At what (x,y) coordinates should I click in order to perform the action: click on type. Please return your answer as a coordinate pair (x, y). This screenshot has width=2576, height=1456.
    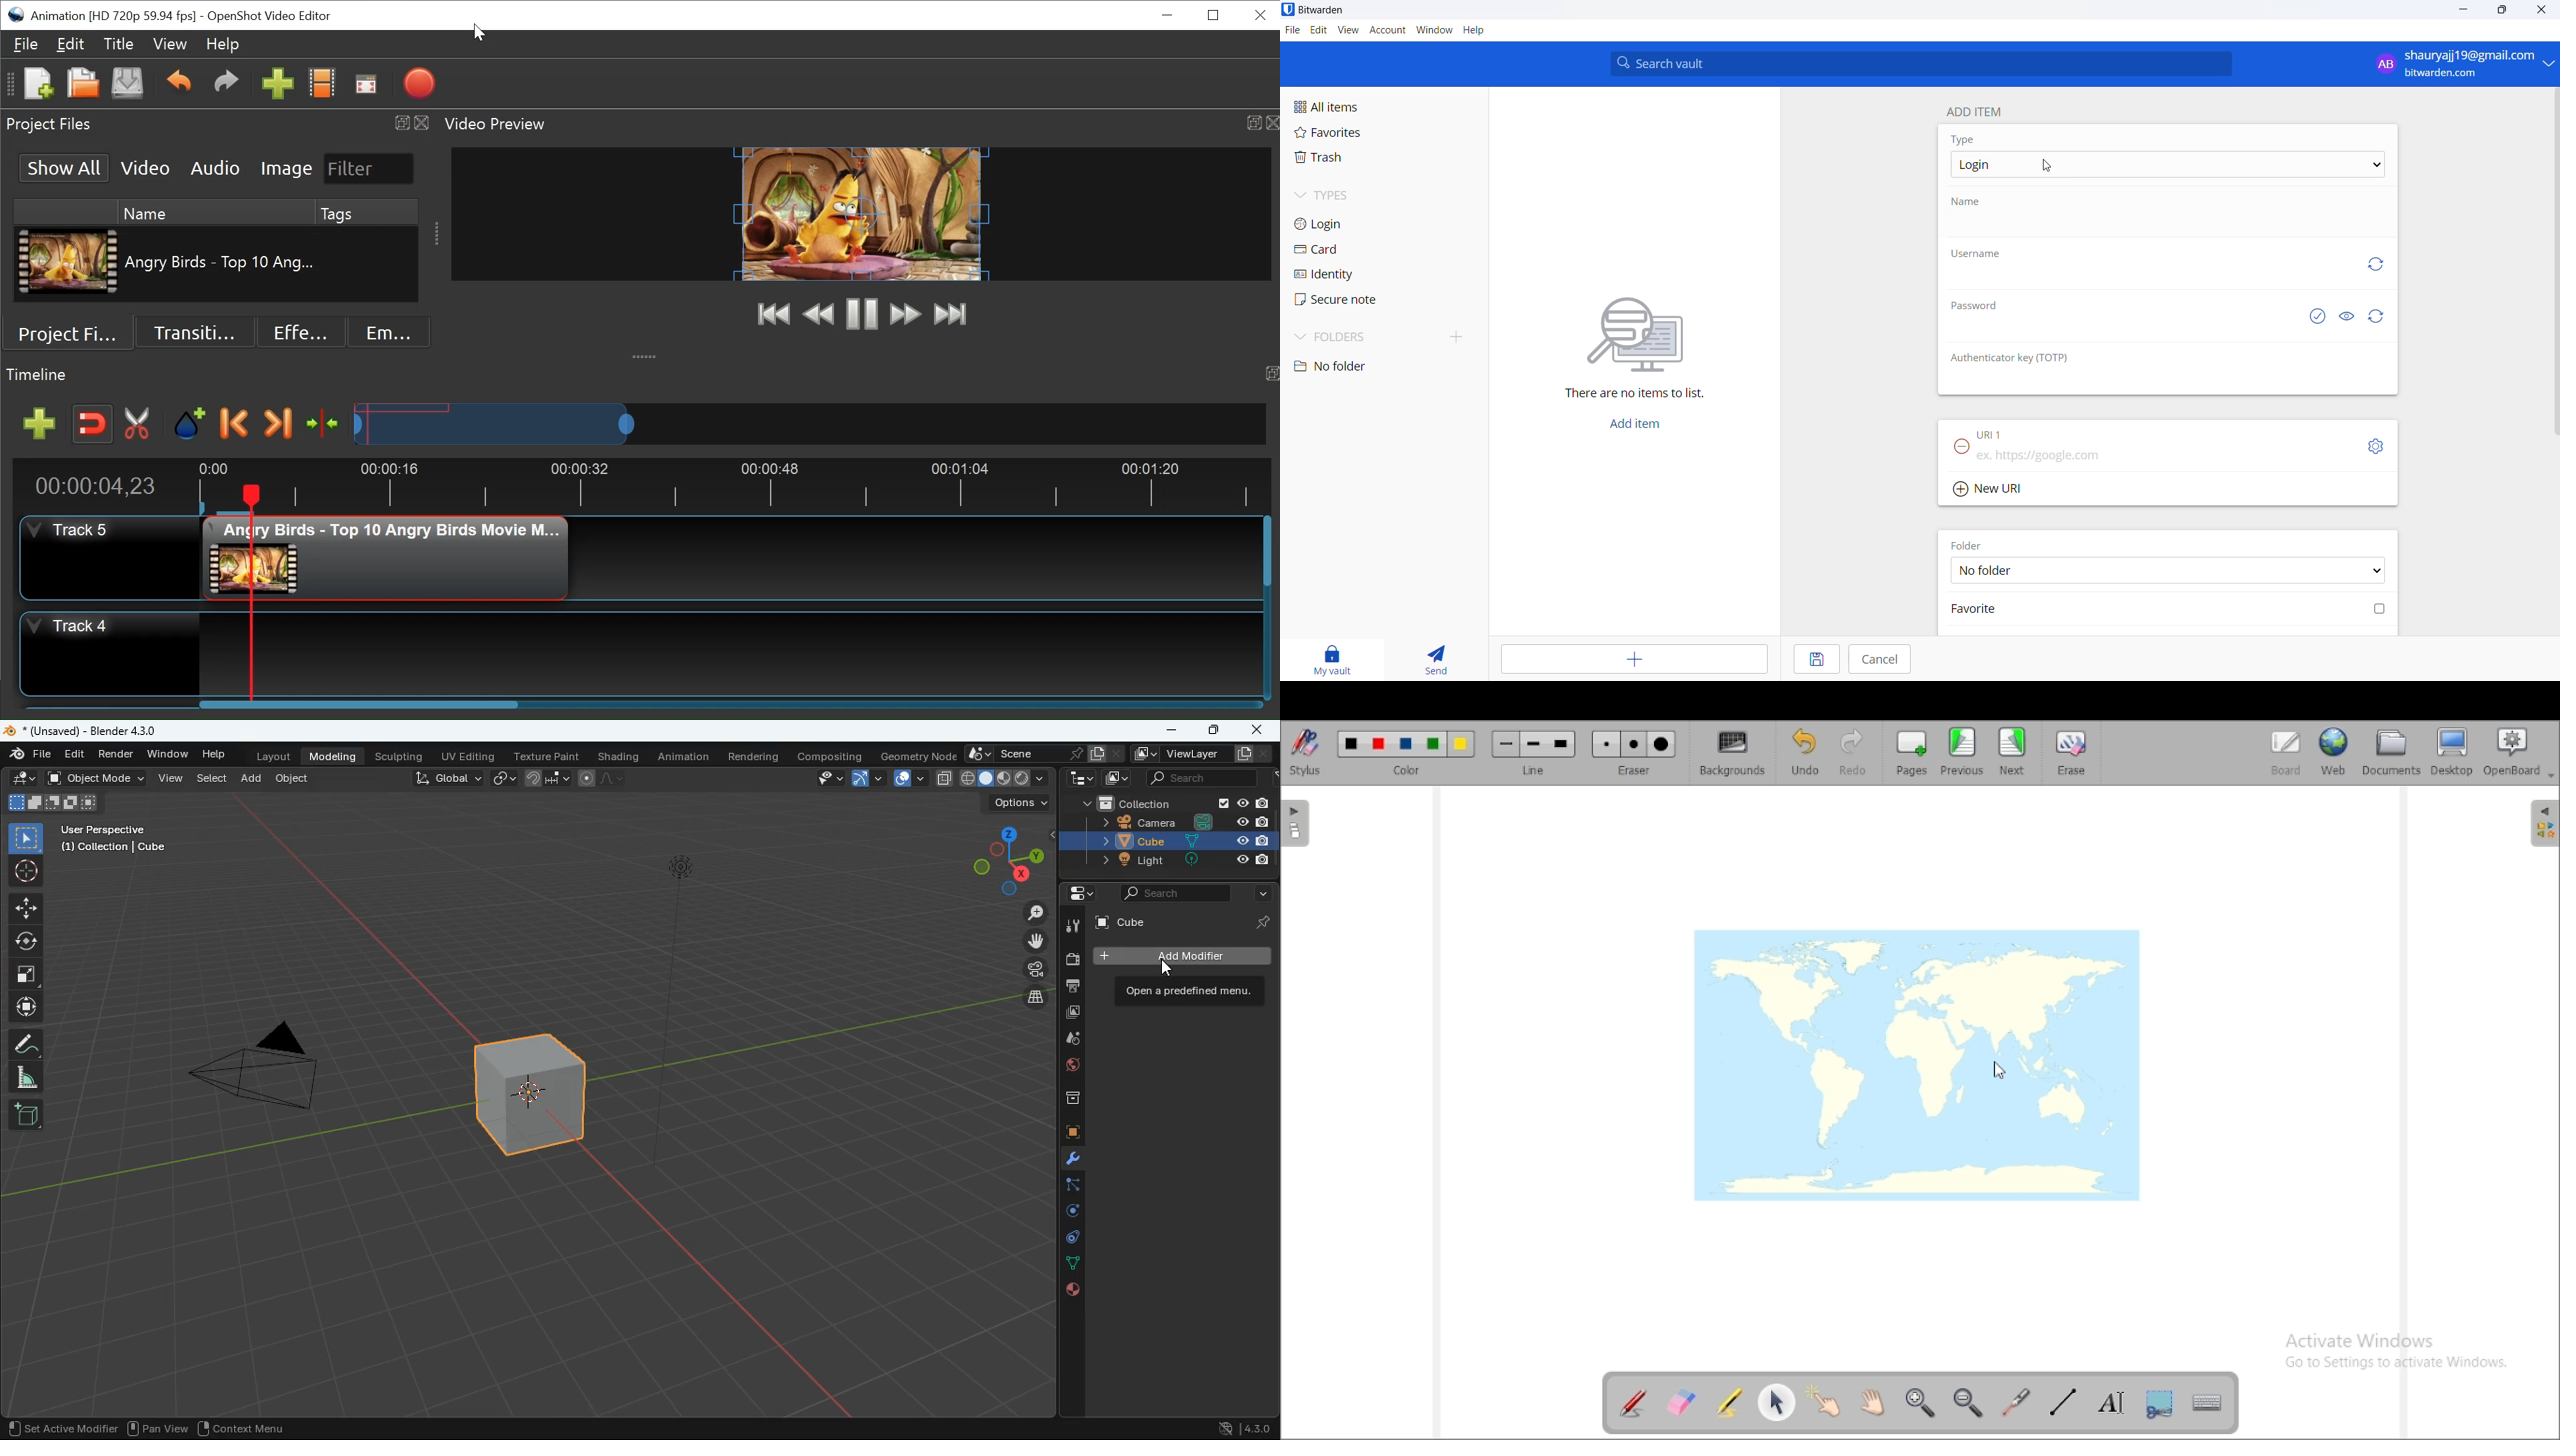
    Looking at the image, I should click on (1976, 140).